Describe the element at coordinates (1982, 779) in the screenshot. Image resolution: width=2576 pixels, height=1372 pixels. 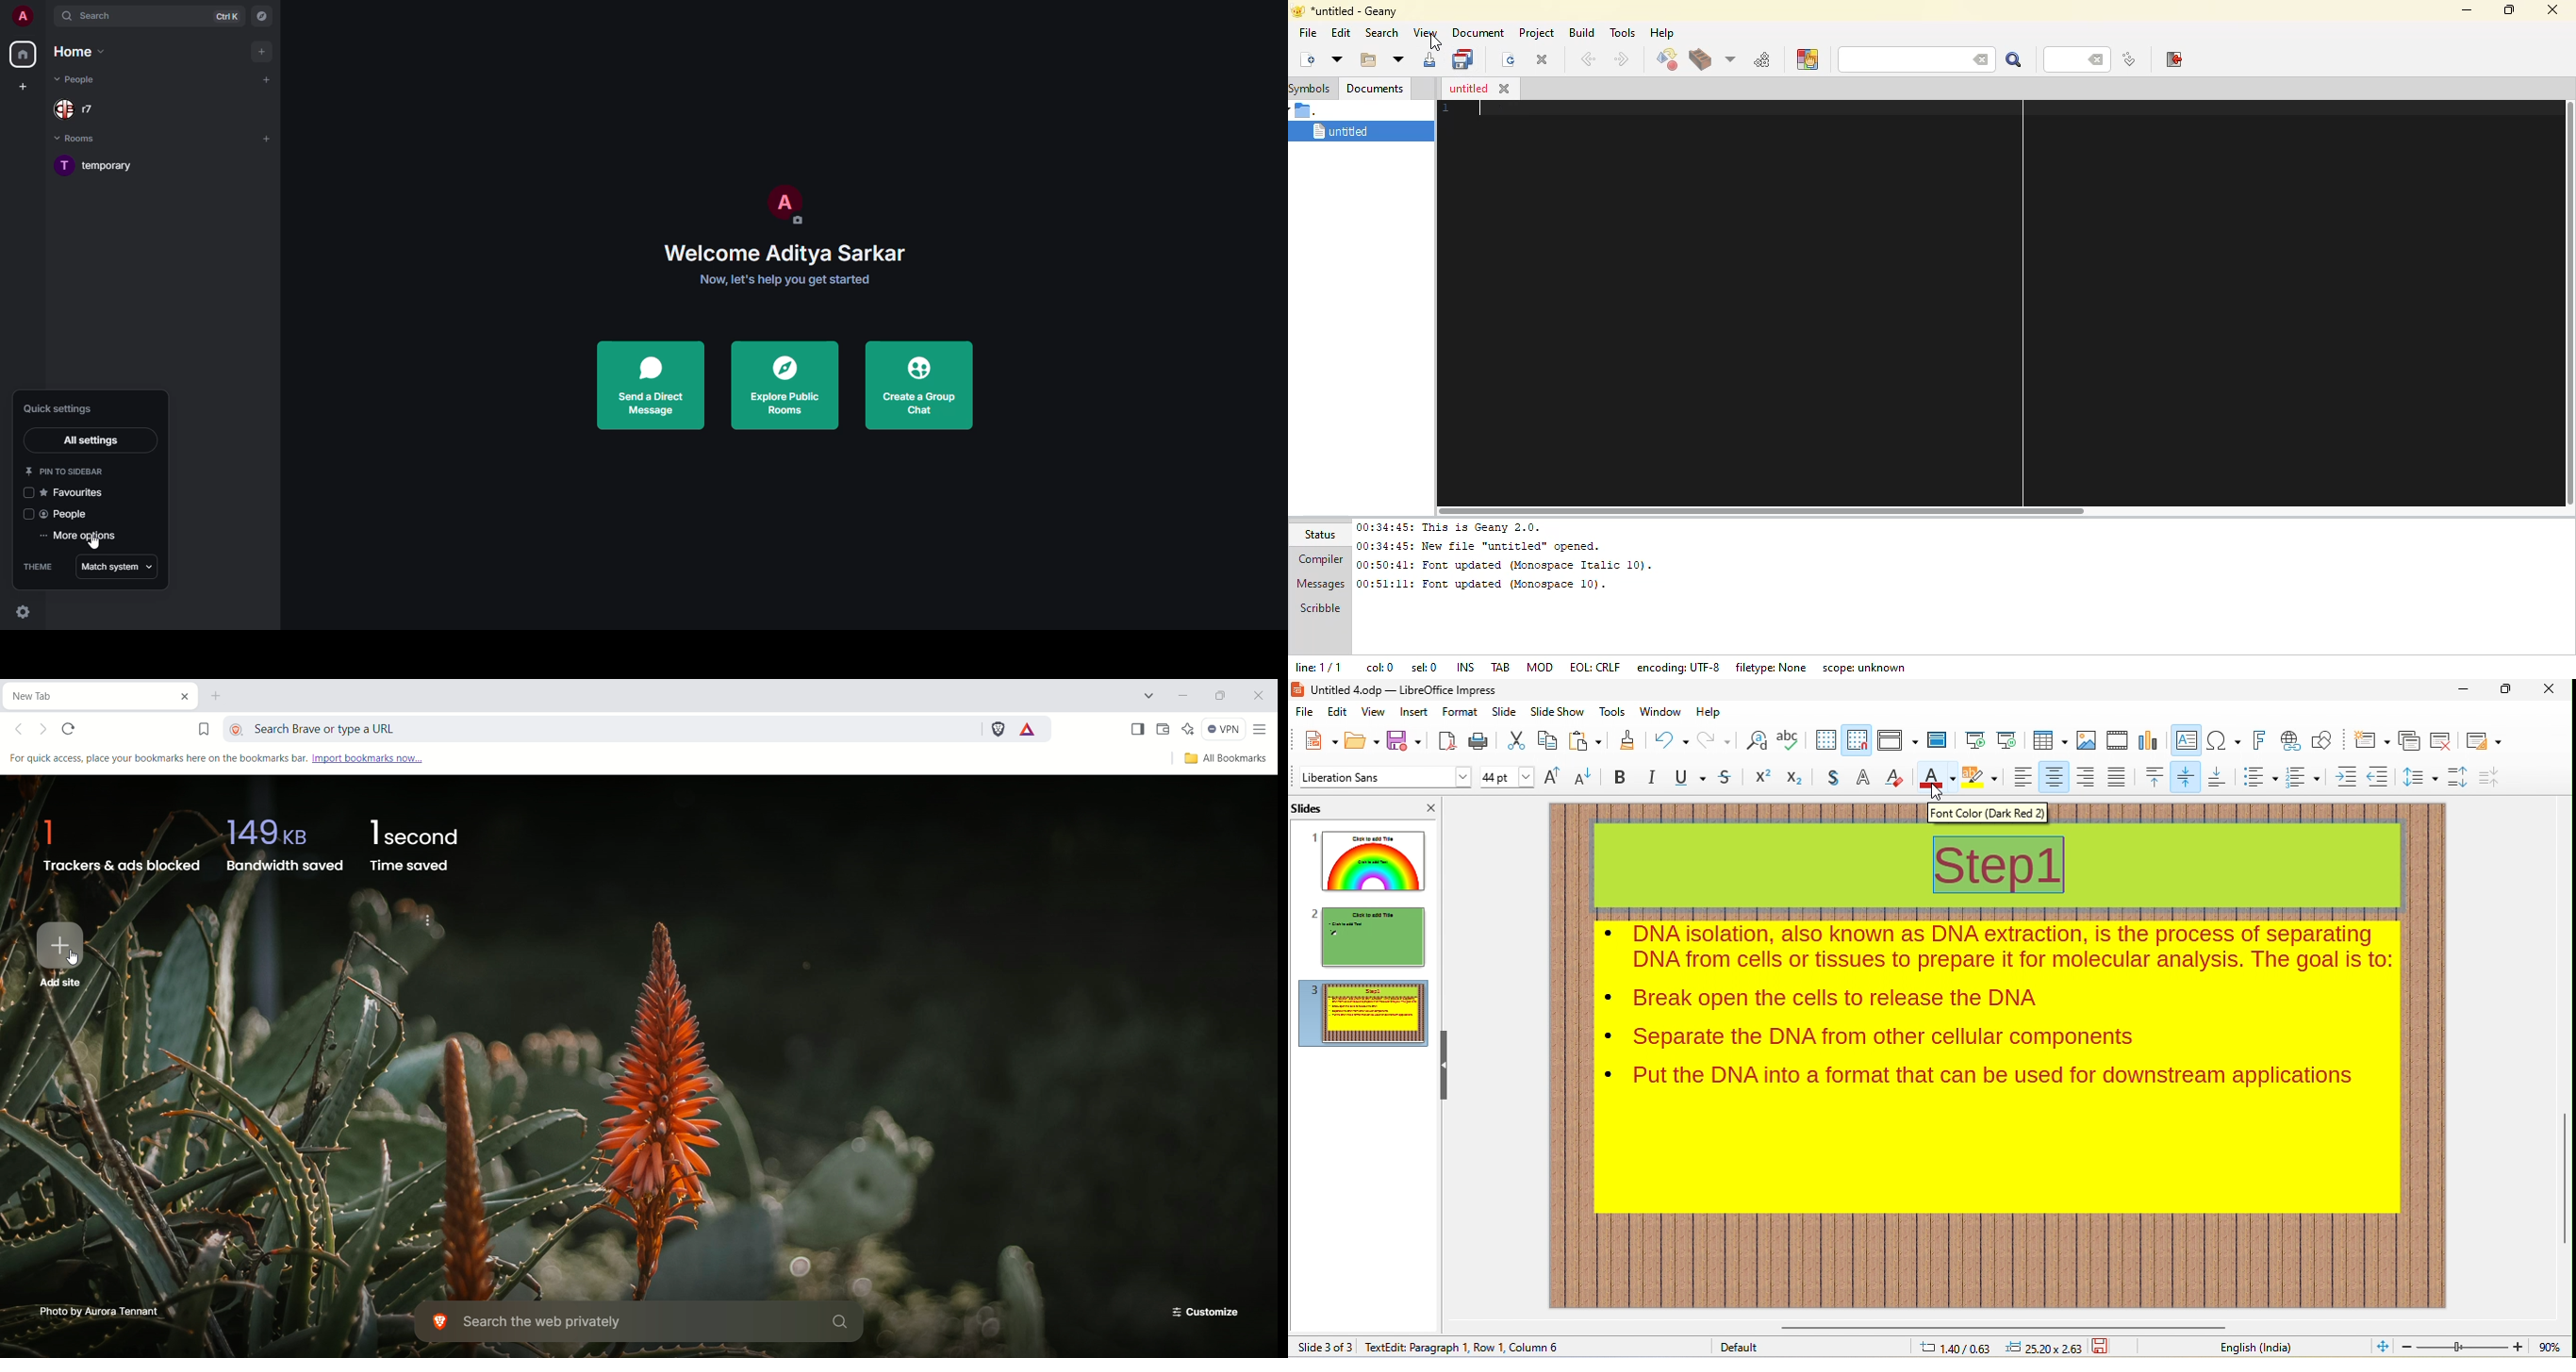
I see `background` at that location.